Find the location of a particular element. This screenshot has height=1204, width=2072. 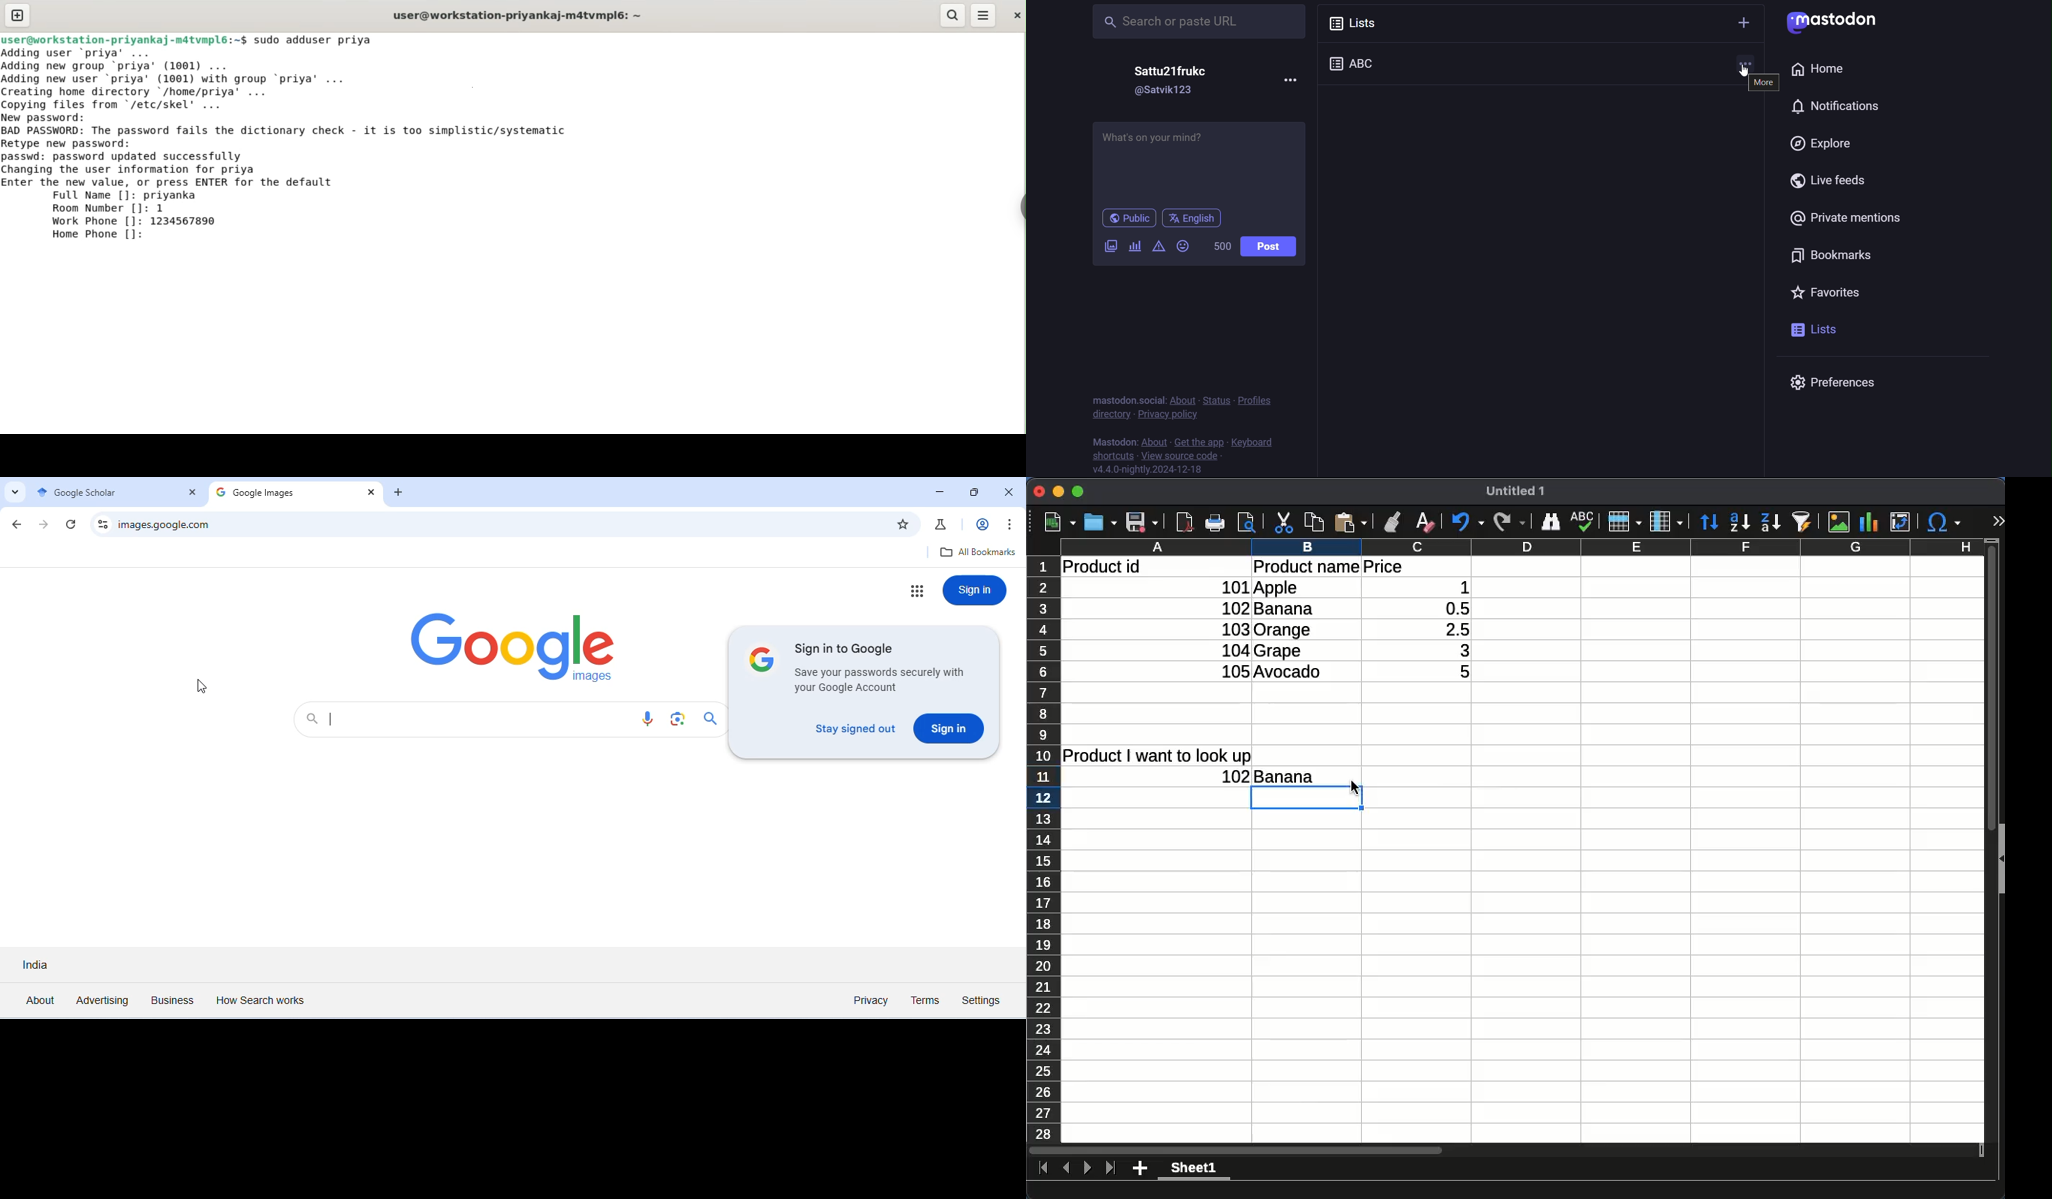

product id is located at coordinates (1101, 567).